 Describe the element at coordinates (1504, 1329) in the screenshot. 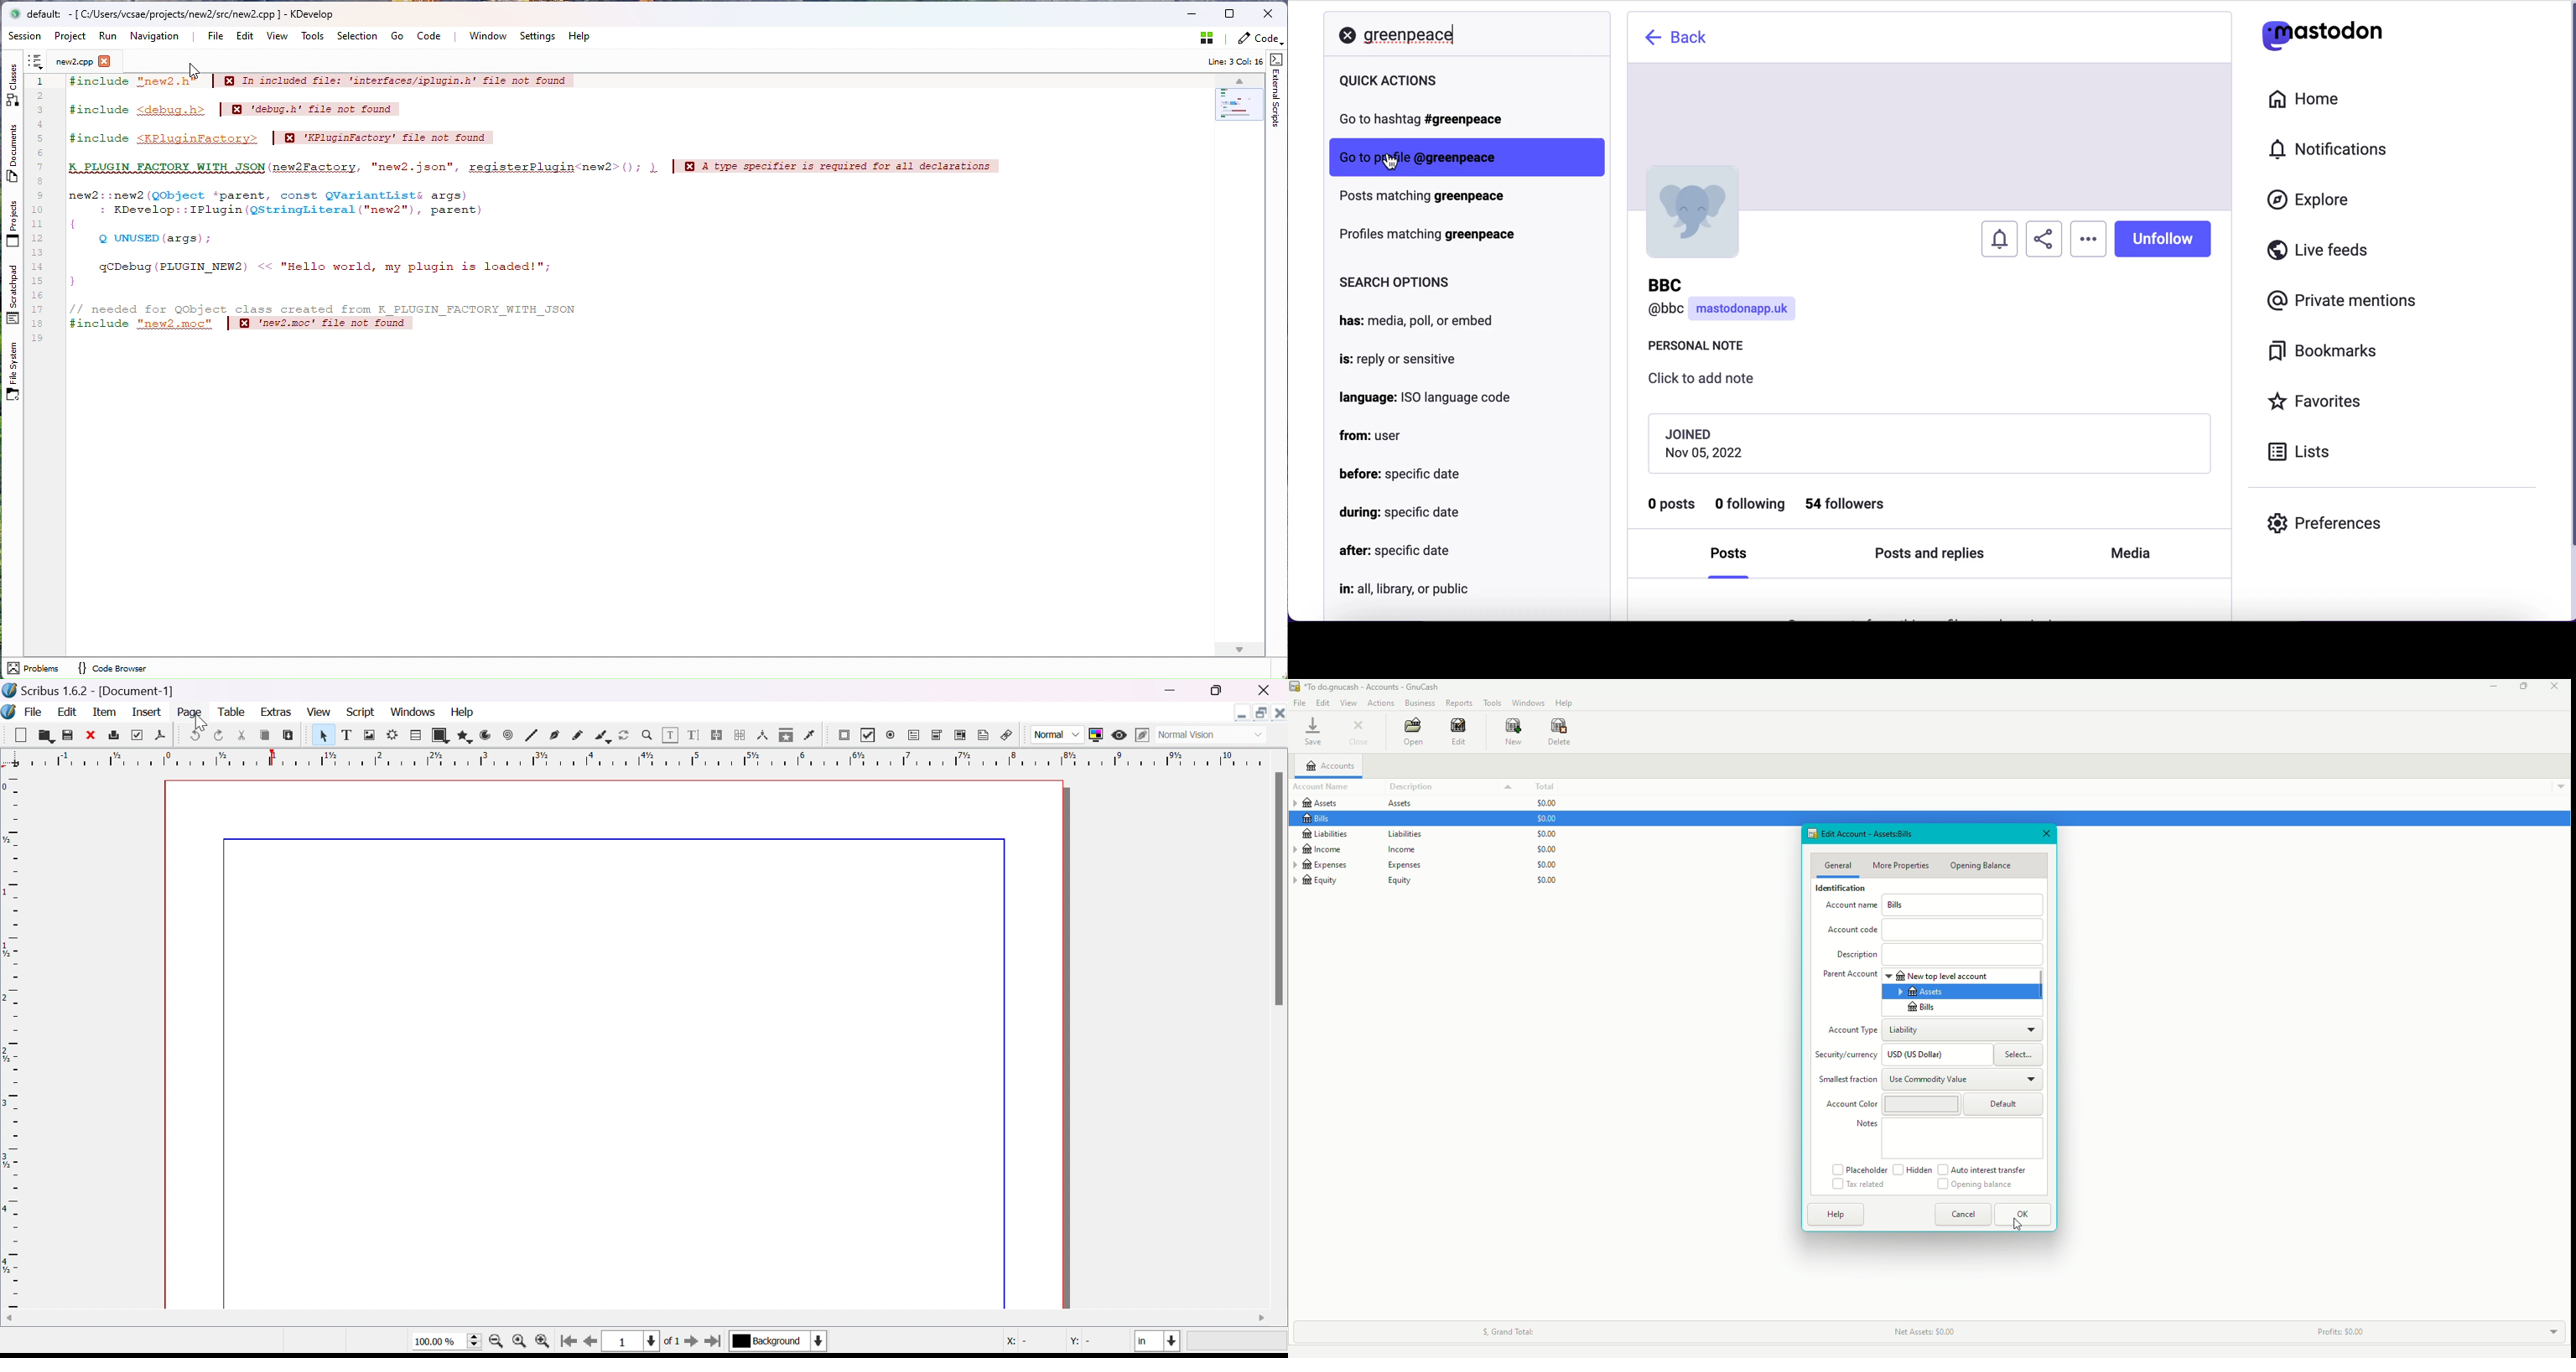

I see `Grand Total` at that location.